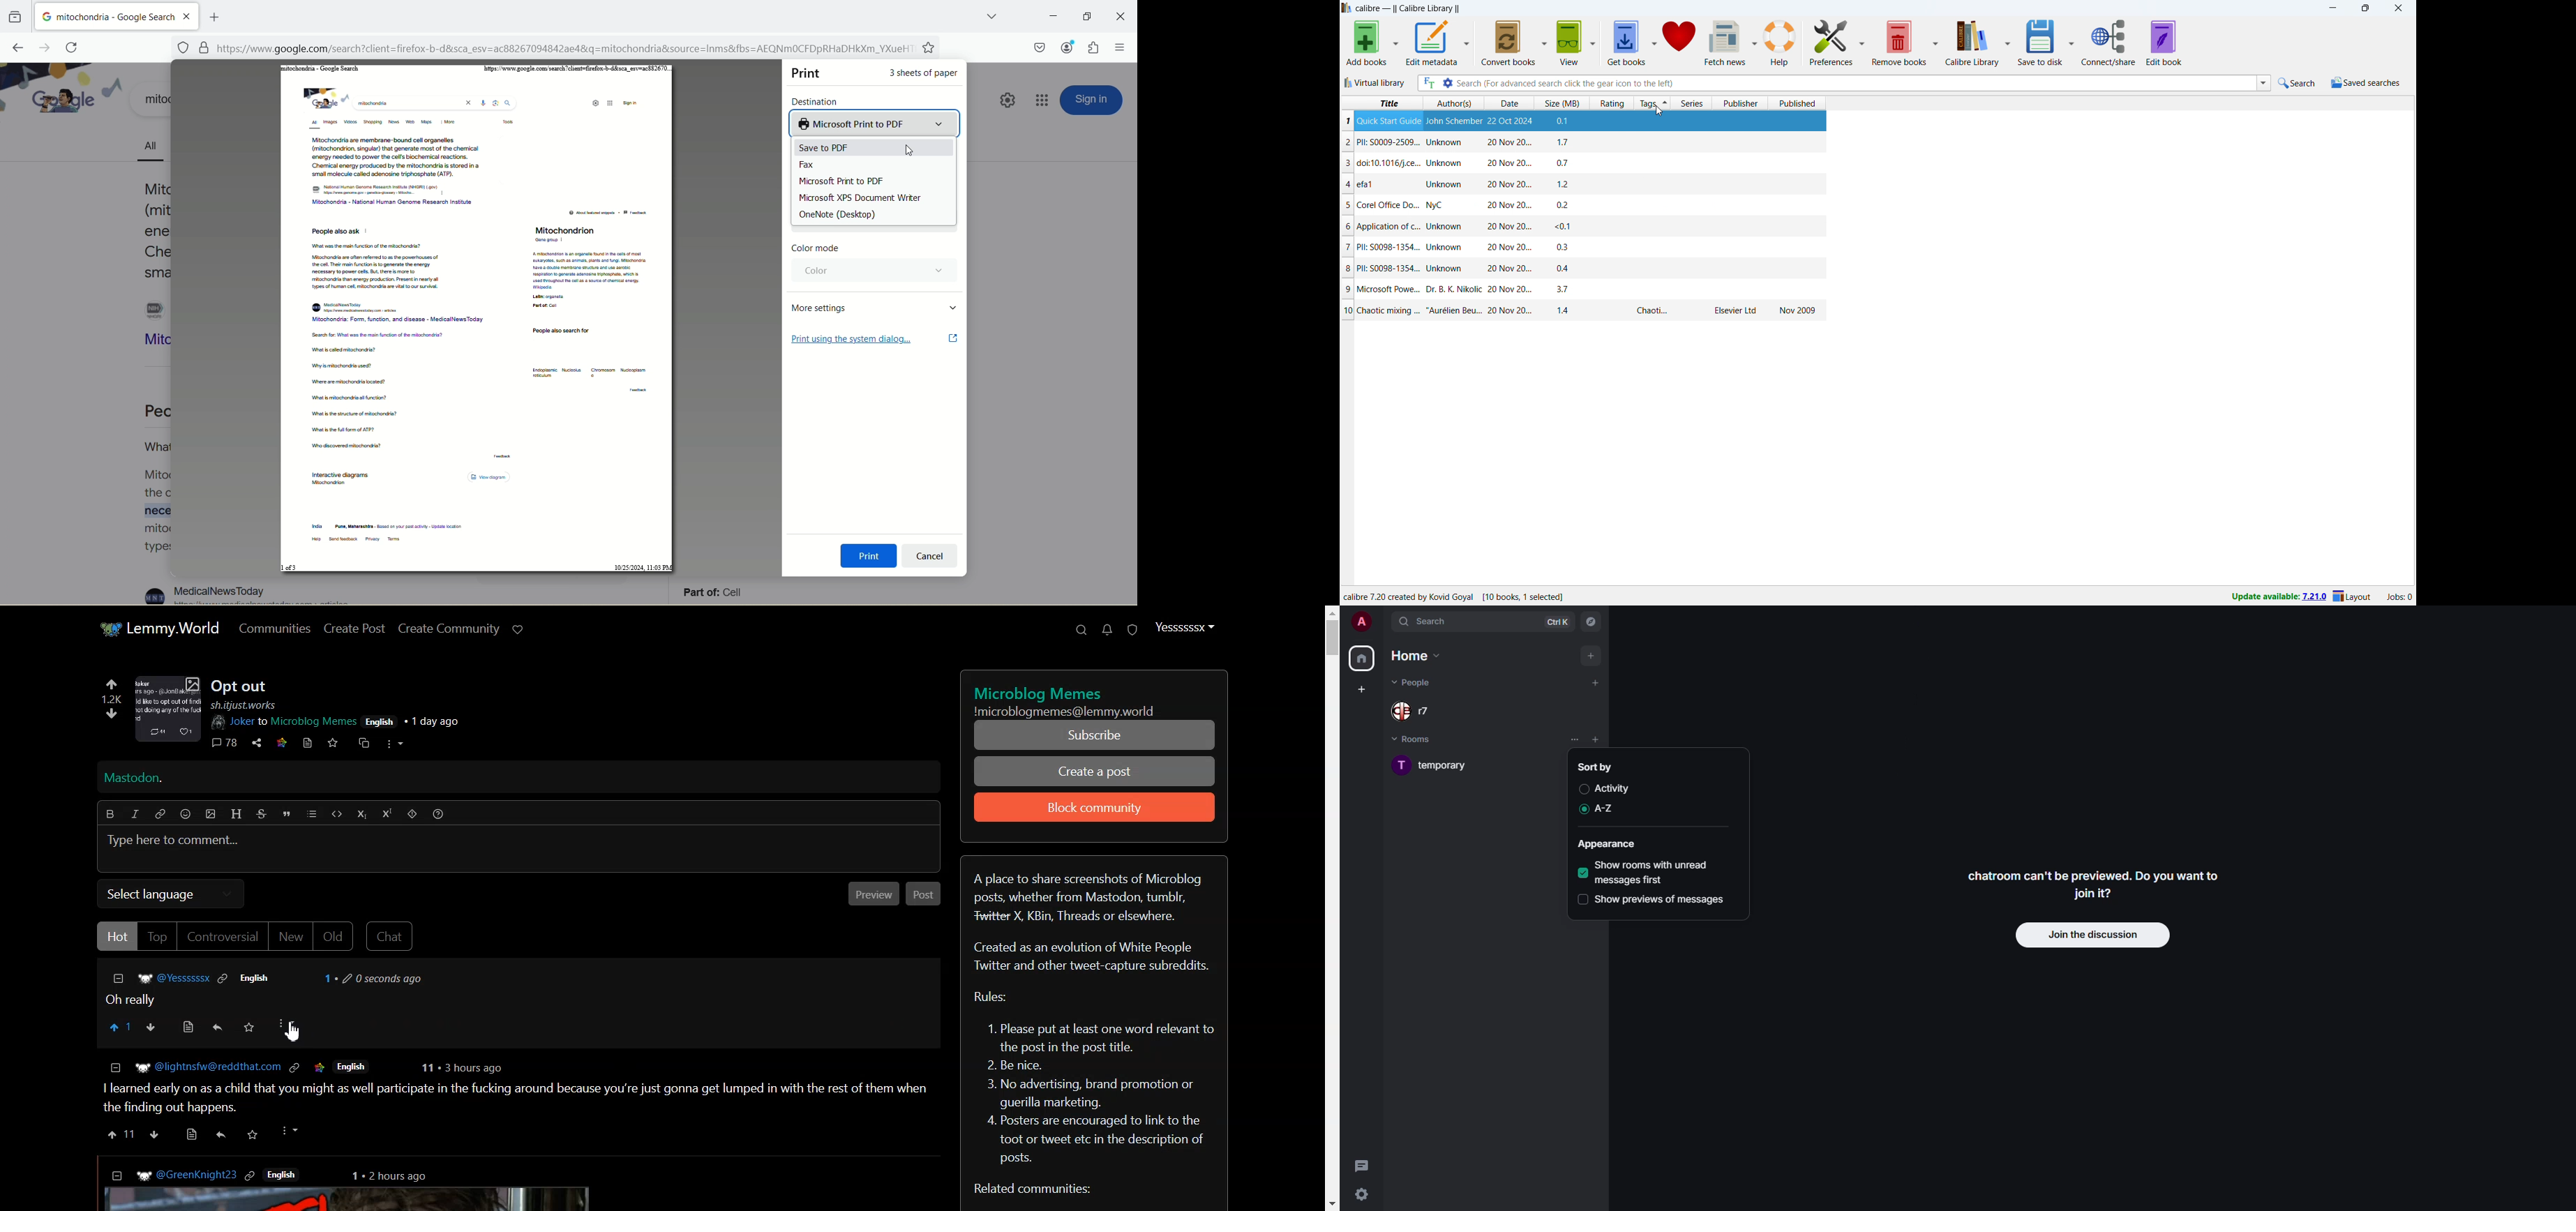  Describe the element at coordinates (2353, 597) in the screenshot. I see `layout` at that location.